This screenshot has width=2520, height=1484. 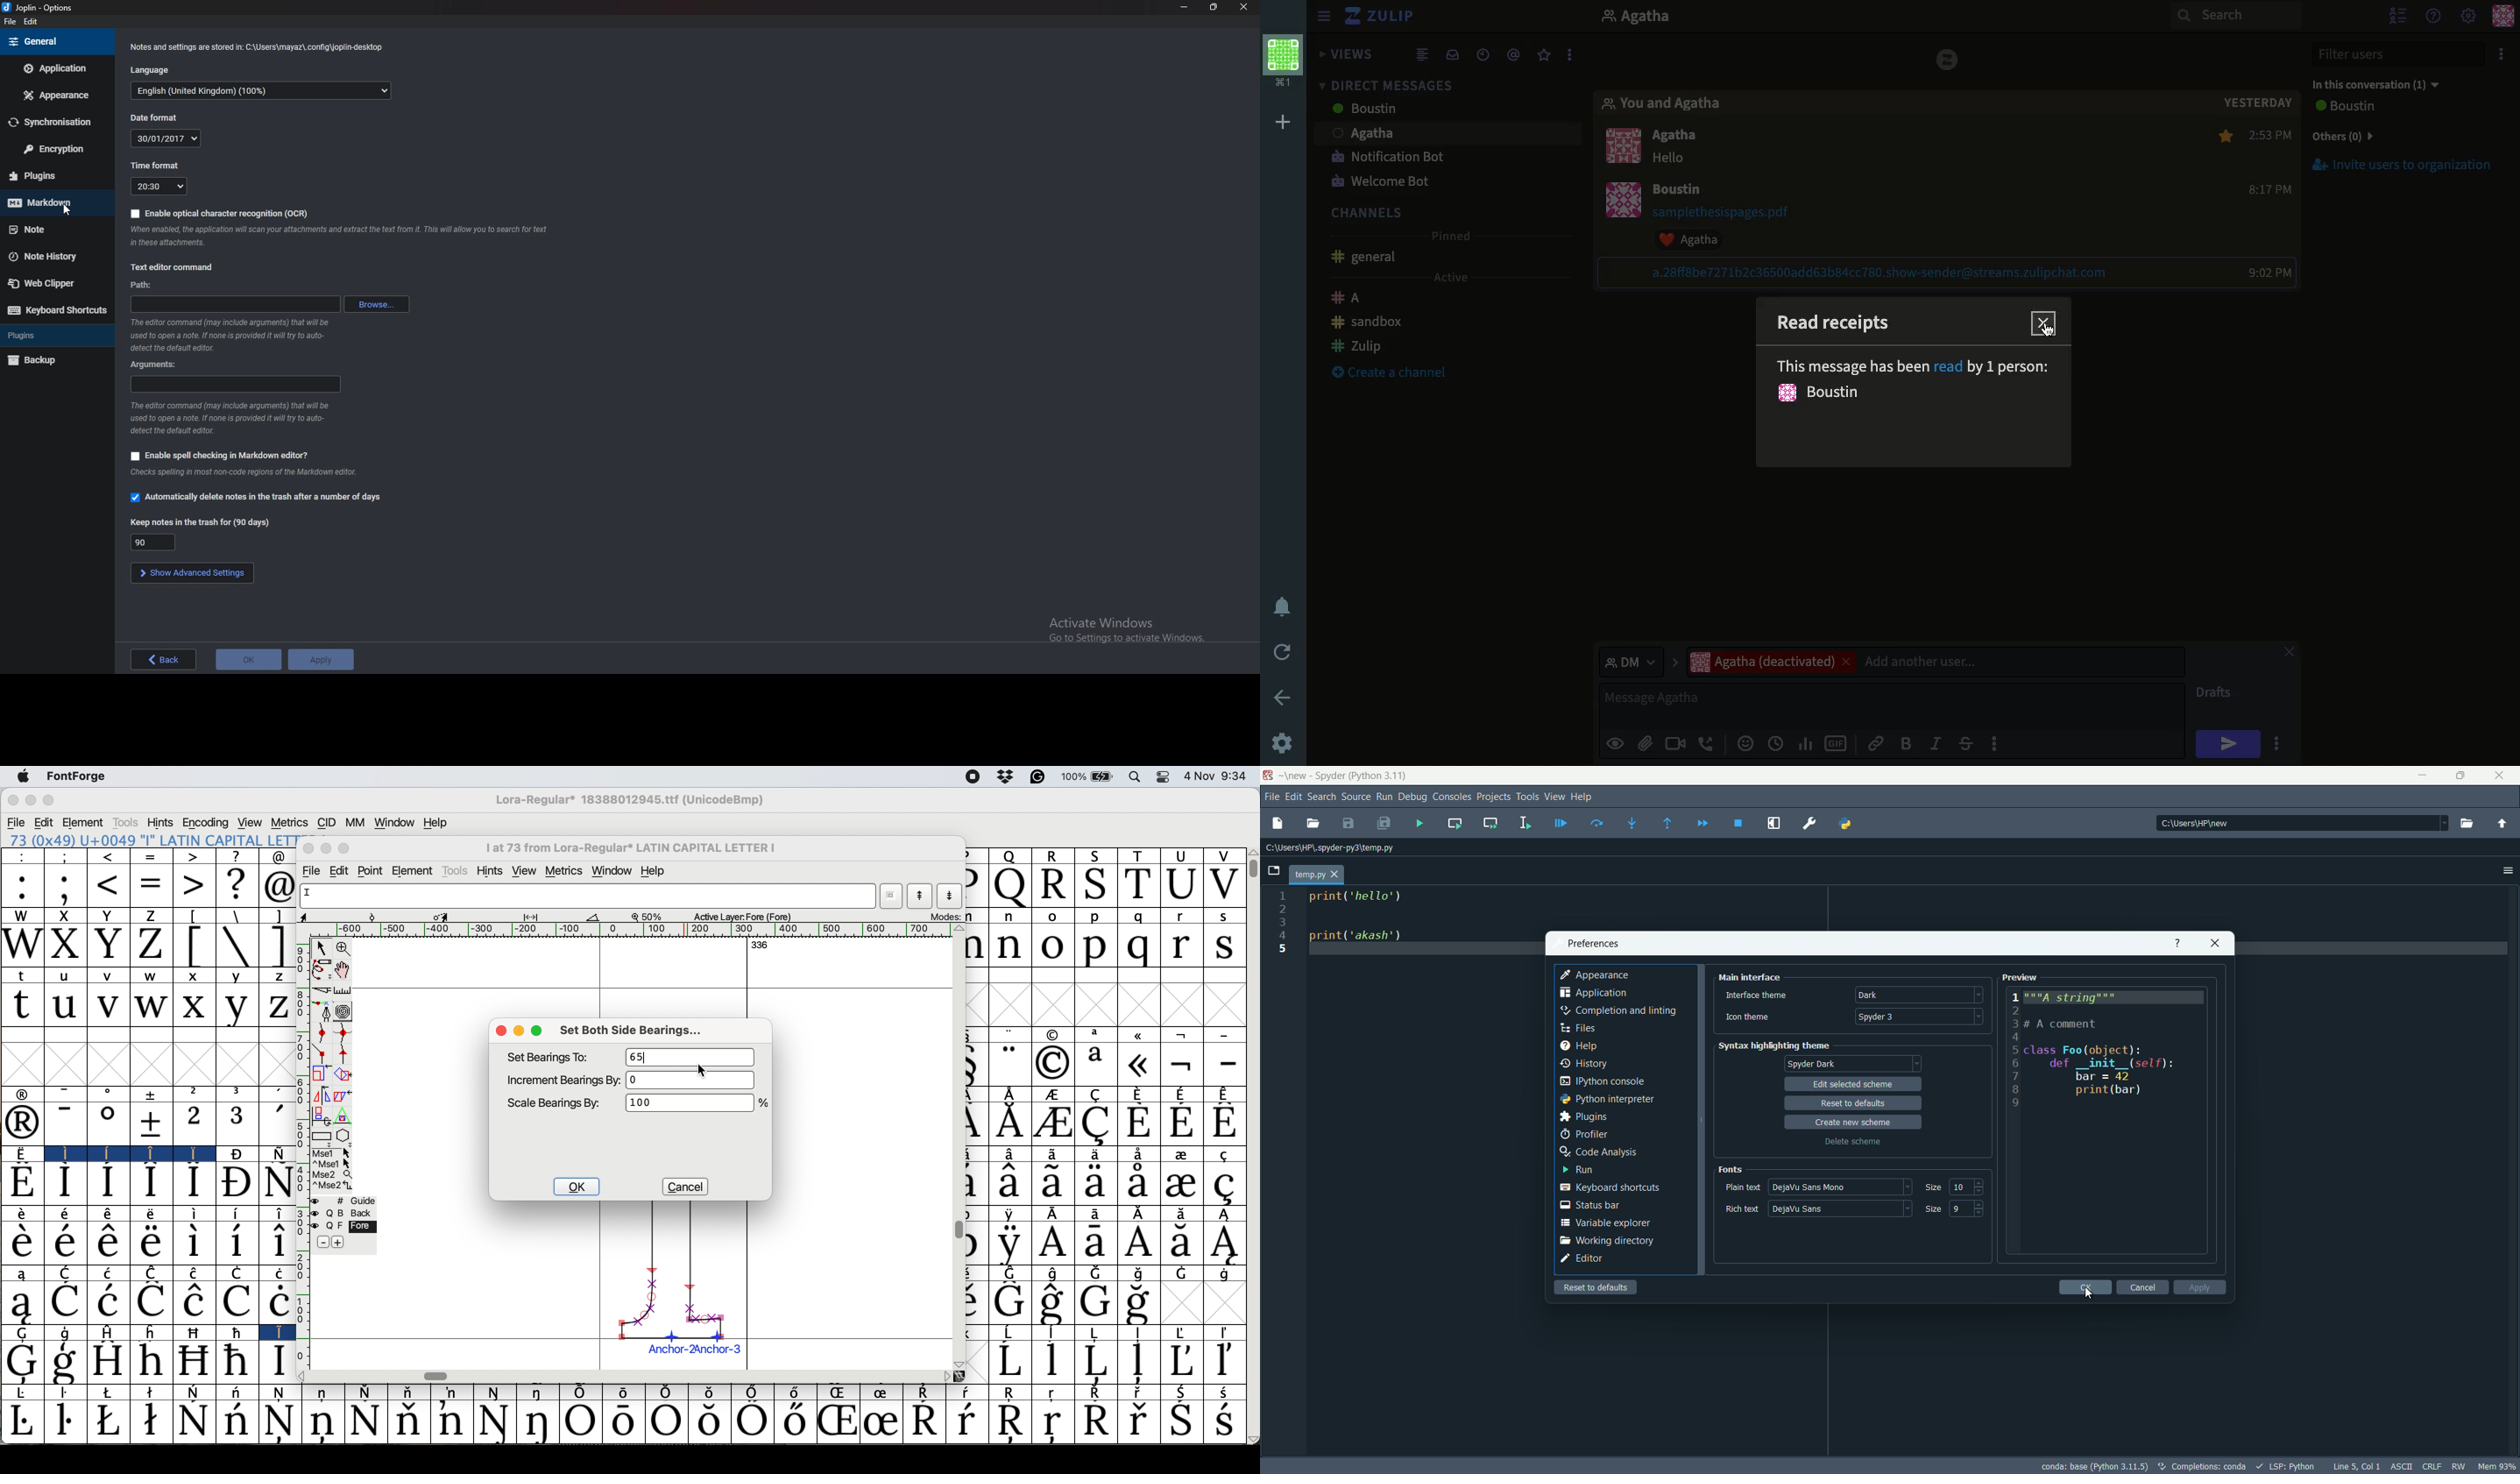 I want to click on X, so click(x=65, y=946).